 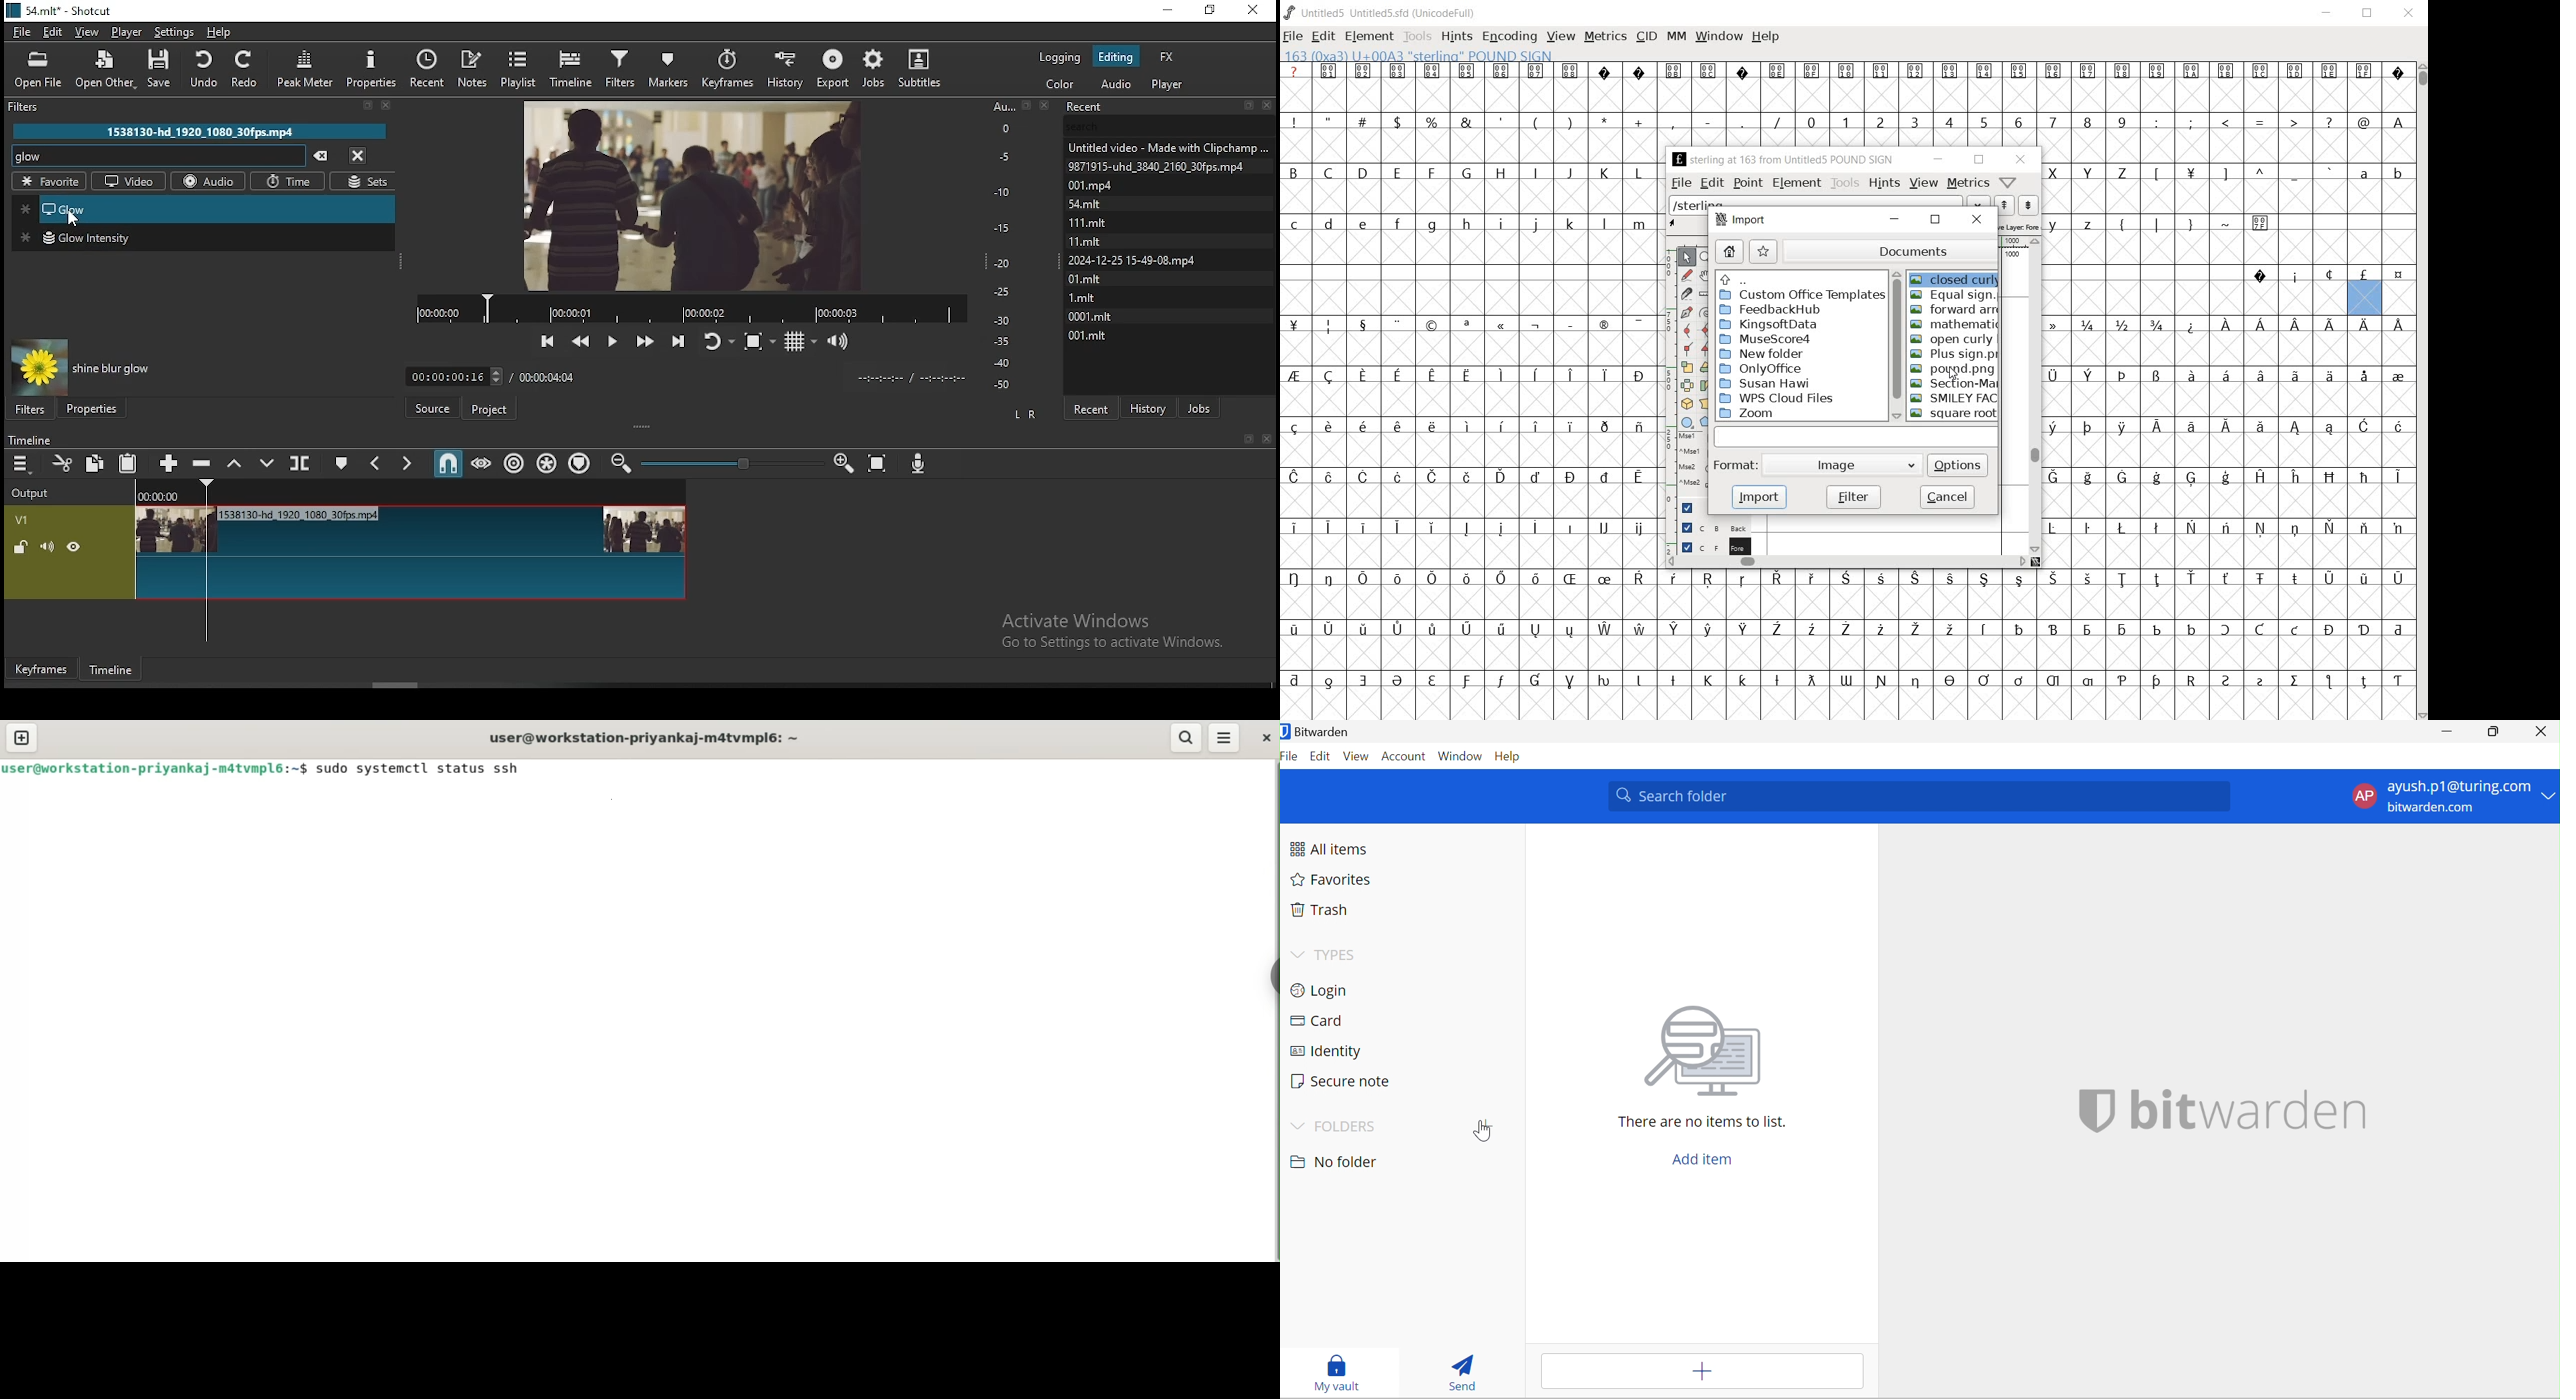 What do you see at coordinates (717, 339) in the screenshot?
I see `toggle player looping` at bounding box center [717, 339].